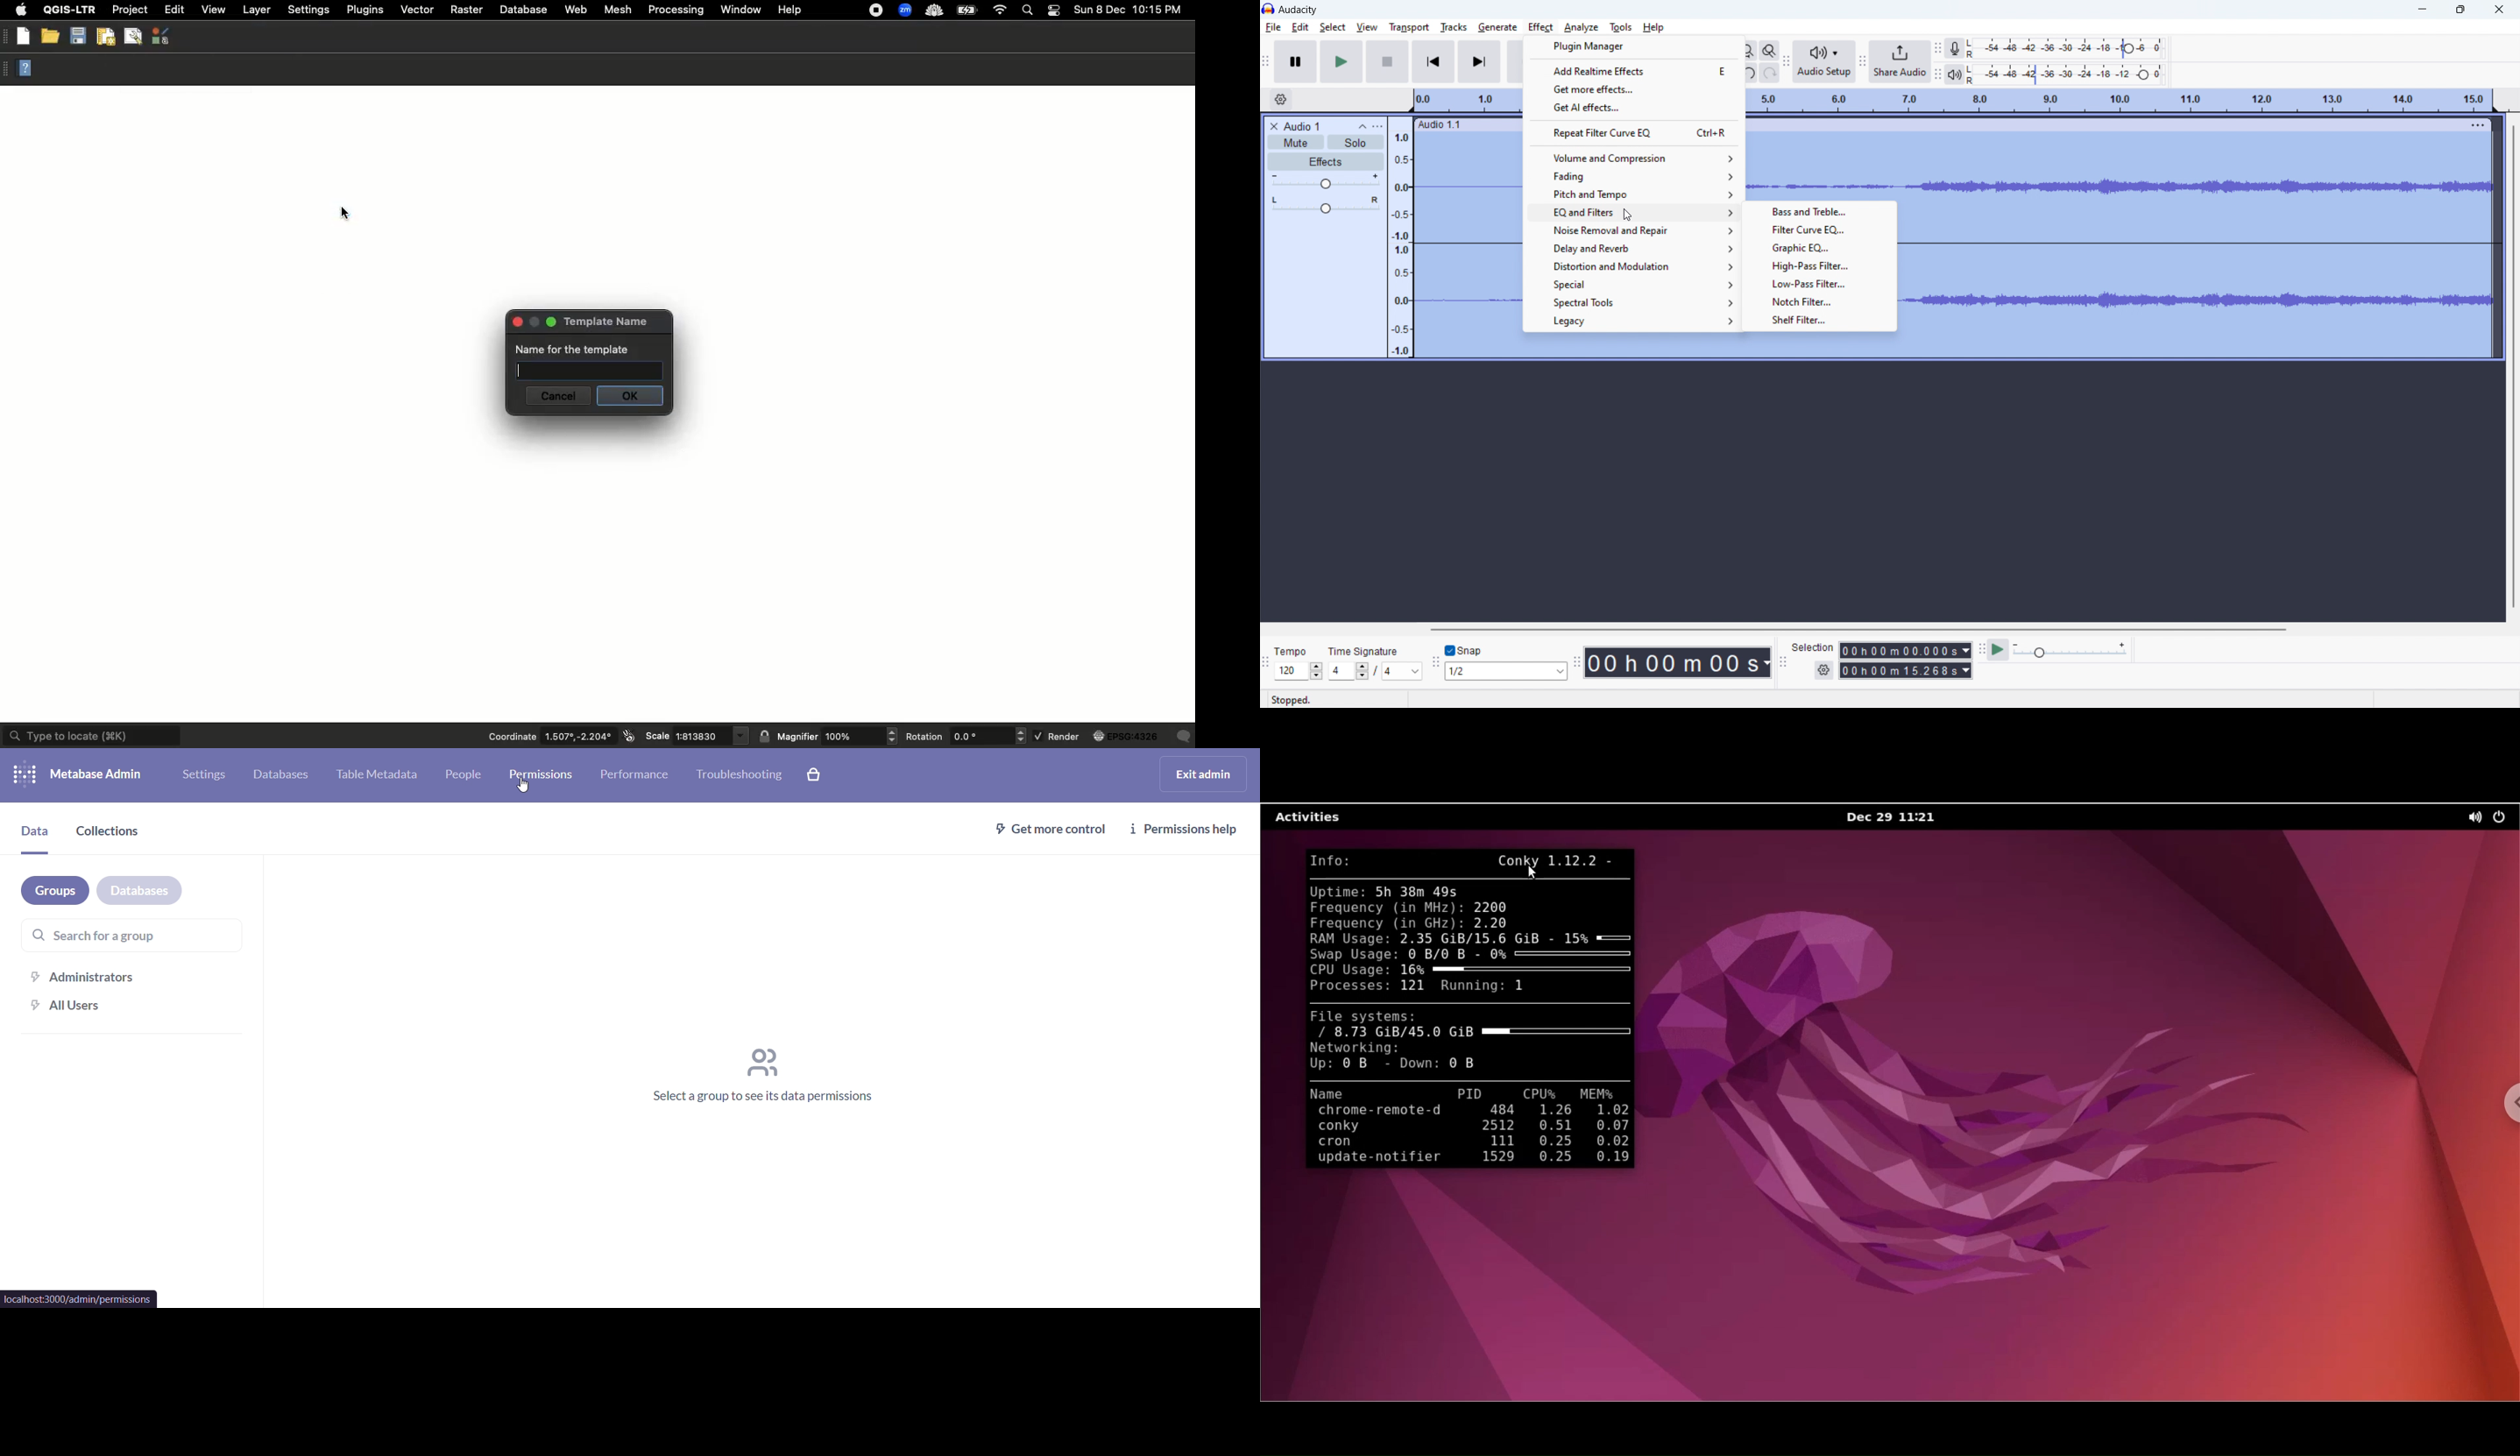 The height and width of the screenshot is (1456, 2520). Describe the element at coordinates (1631, 230) in the screenshot. I see `noise removal and repair` at that location.